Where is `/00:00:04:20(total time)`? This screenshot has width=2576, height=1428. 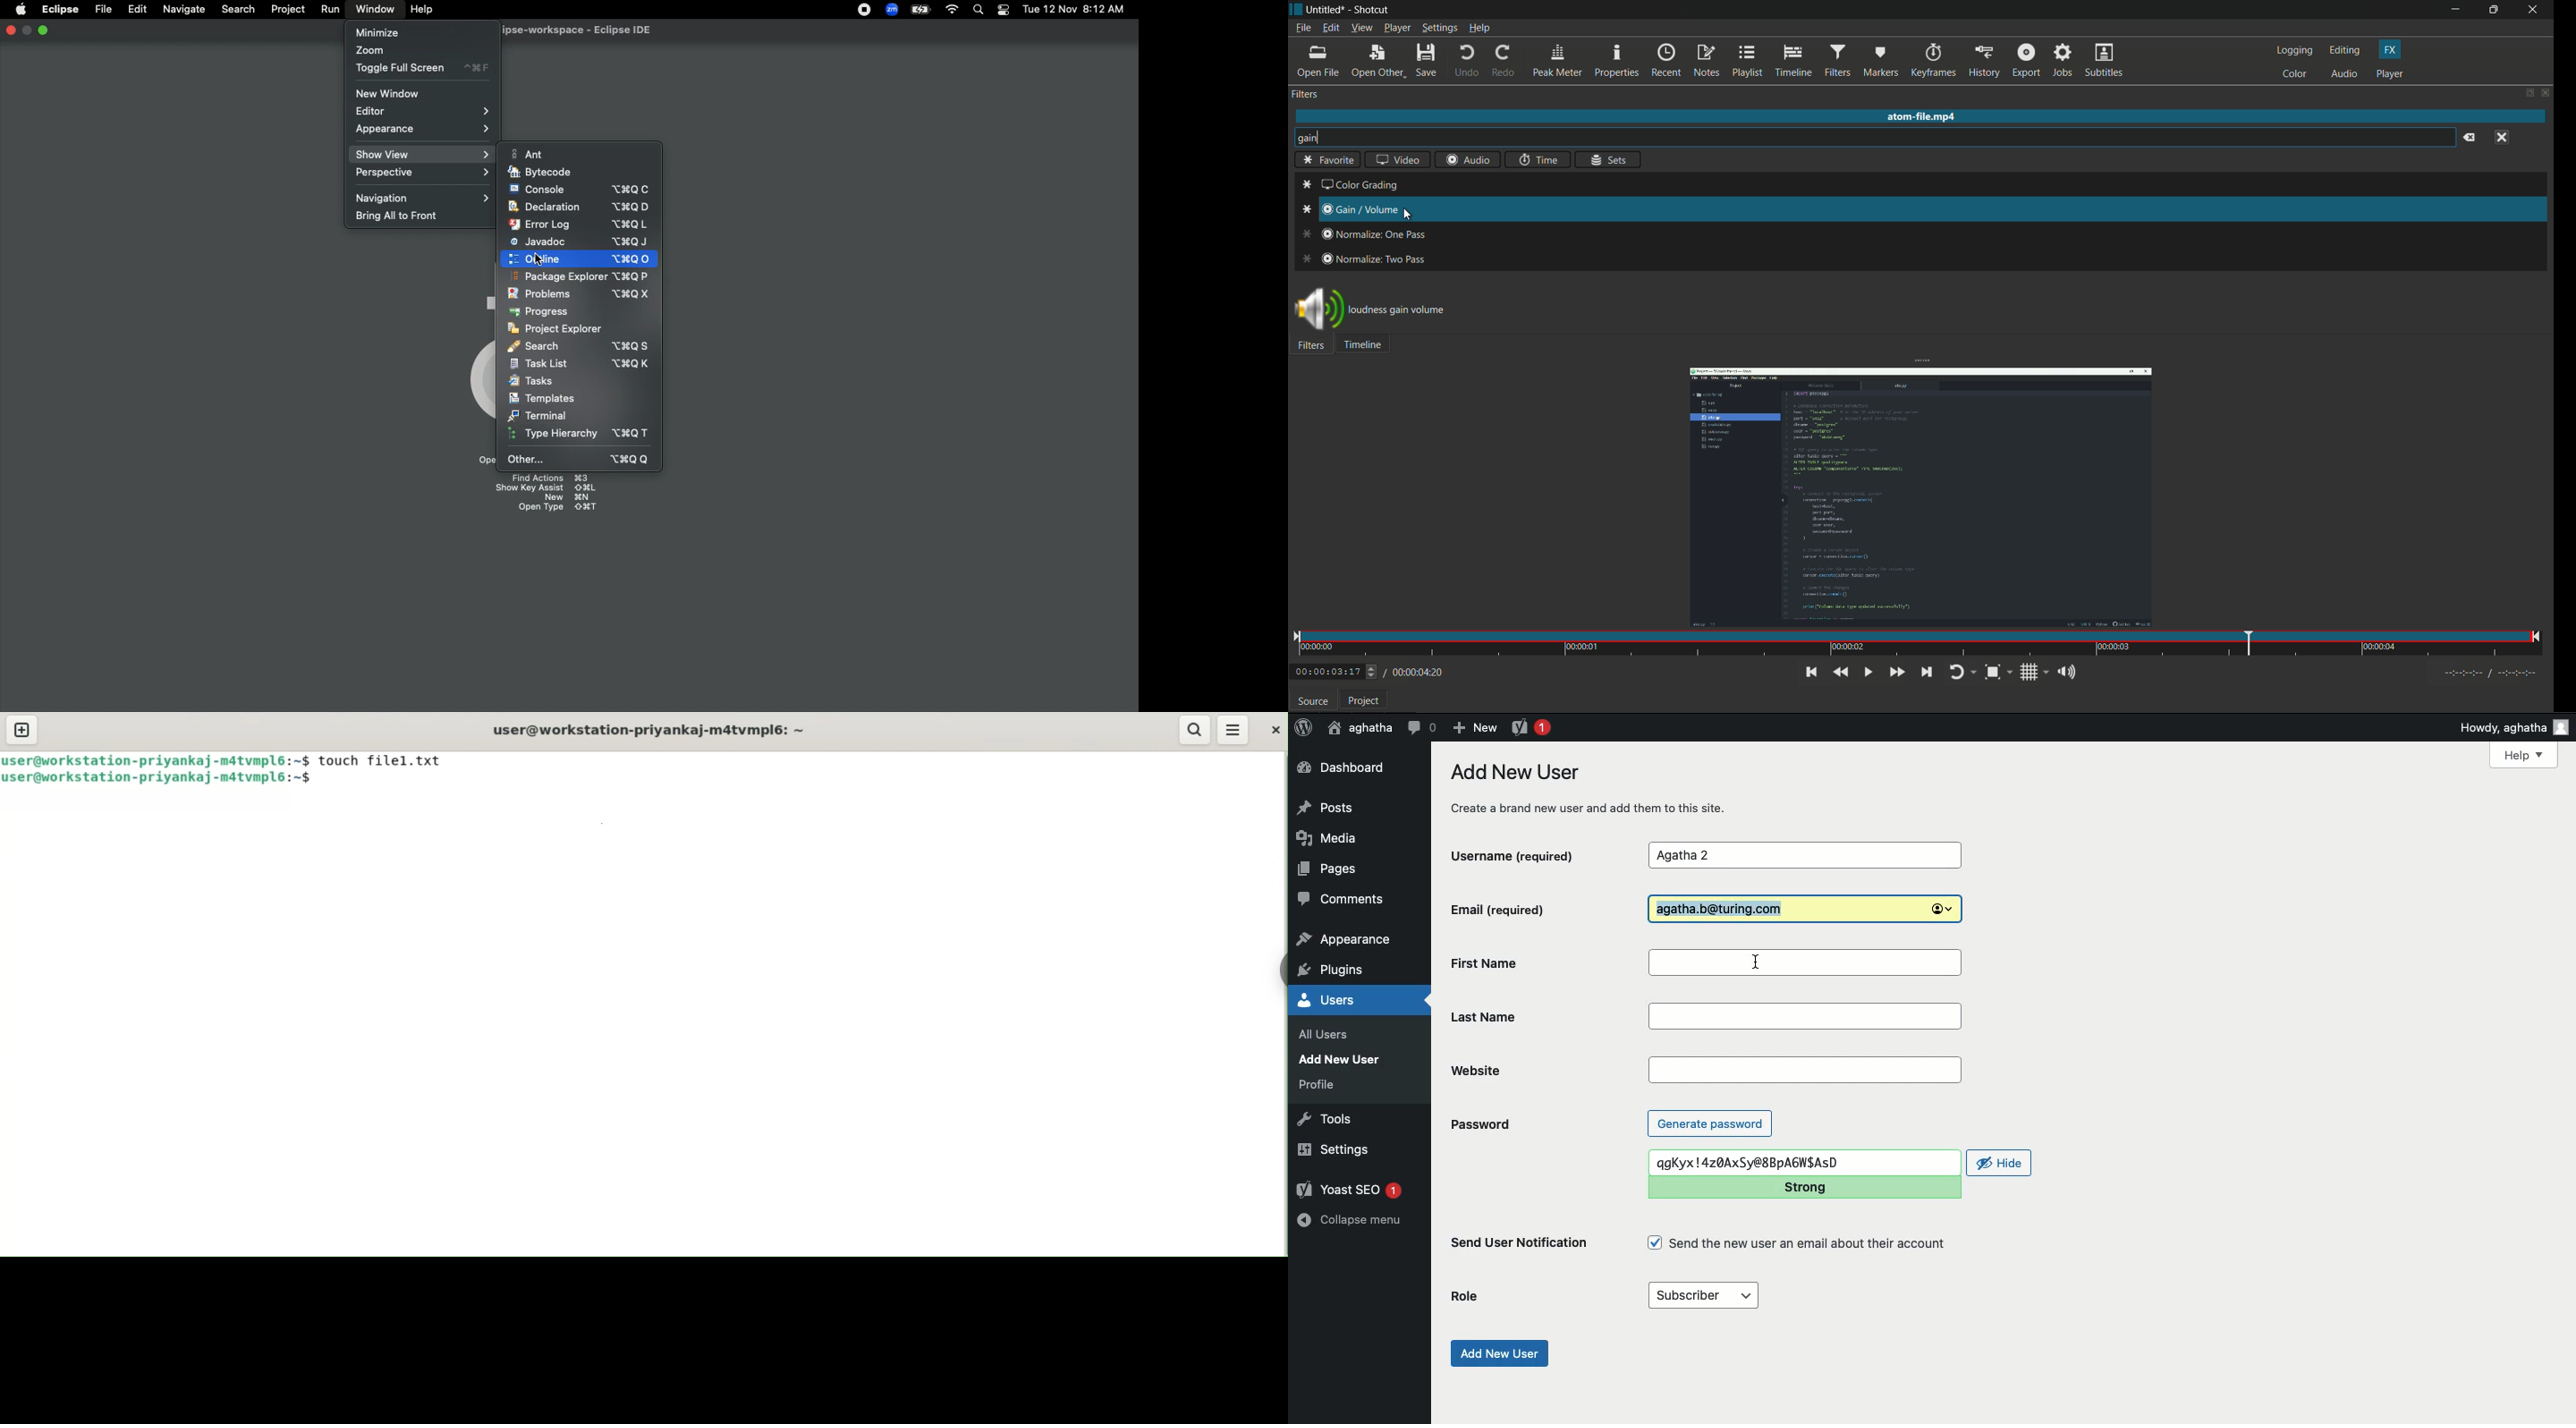
/00:00:04:20(total time) is located at coordinates (1415, 670).